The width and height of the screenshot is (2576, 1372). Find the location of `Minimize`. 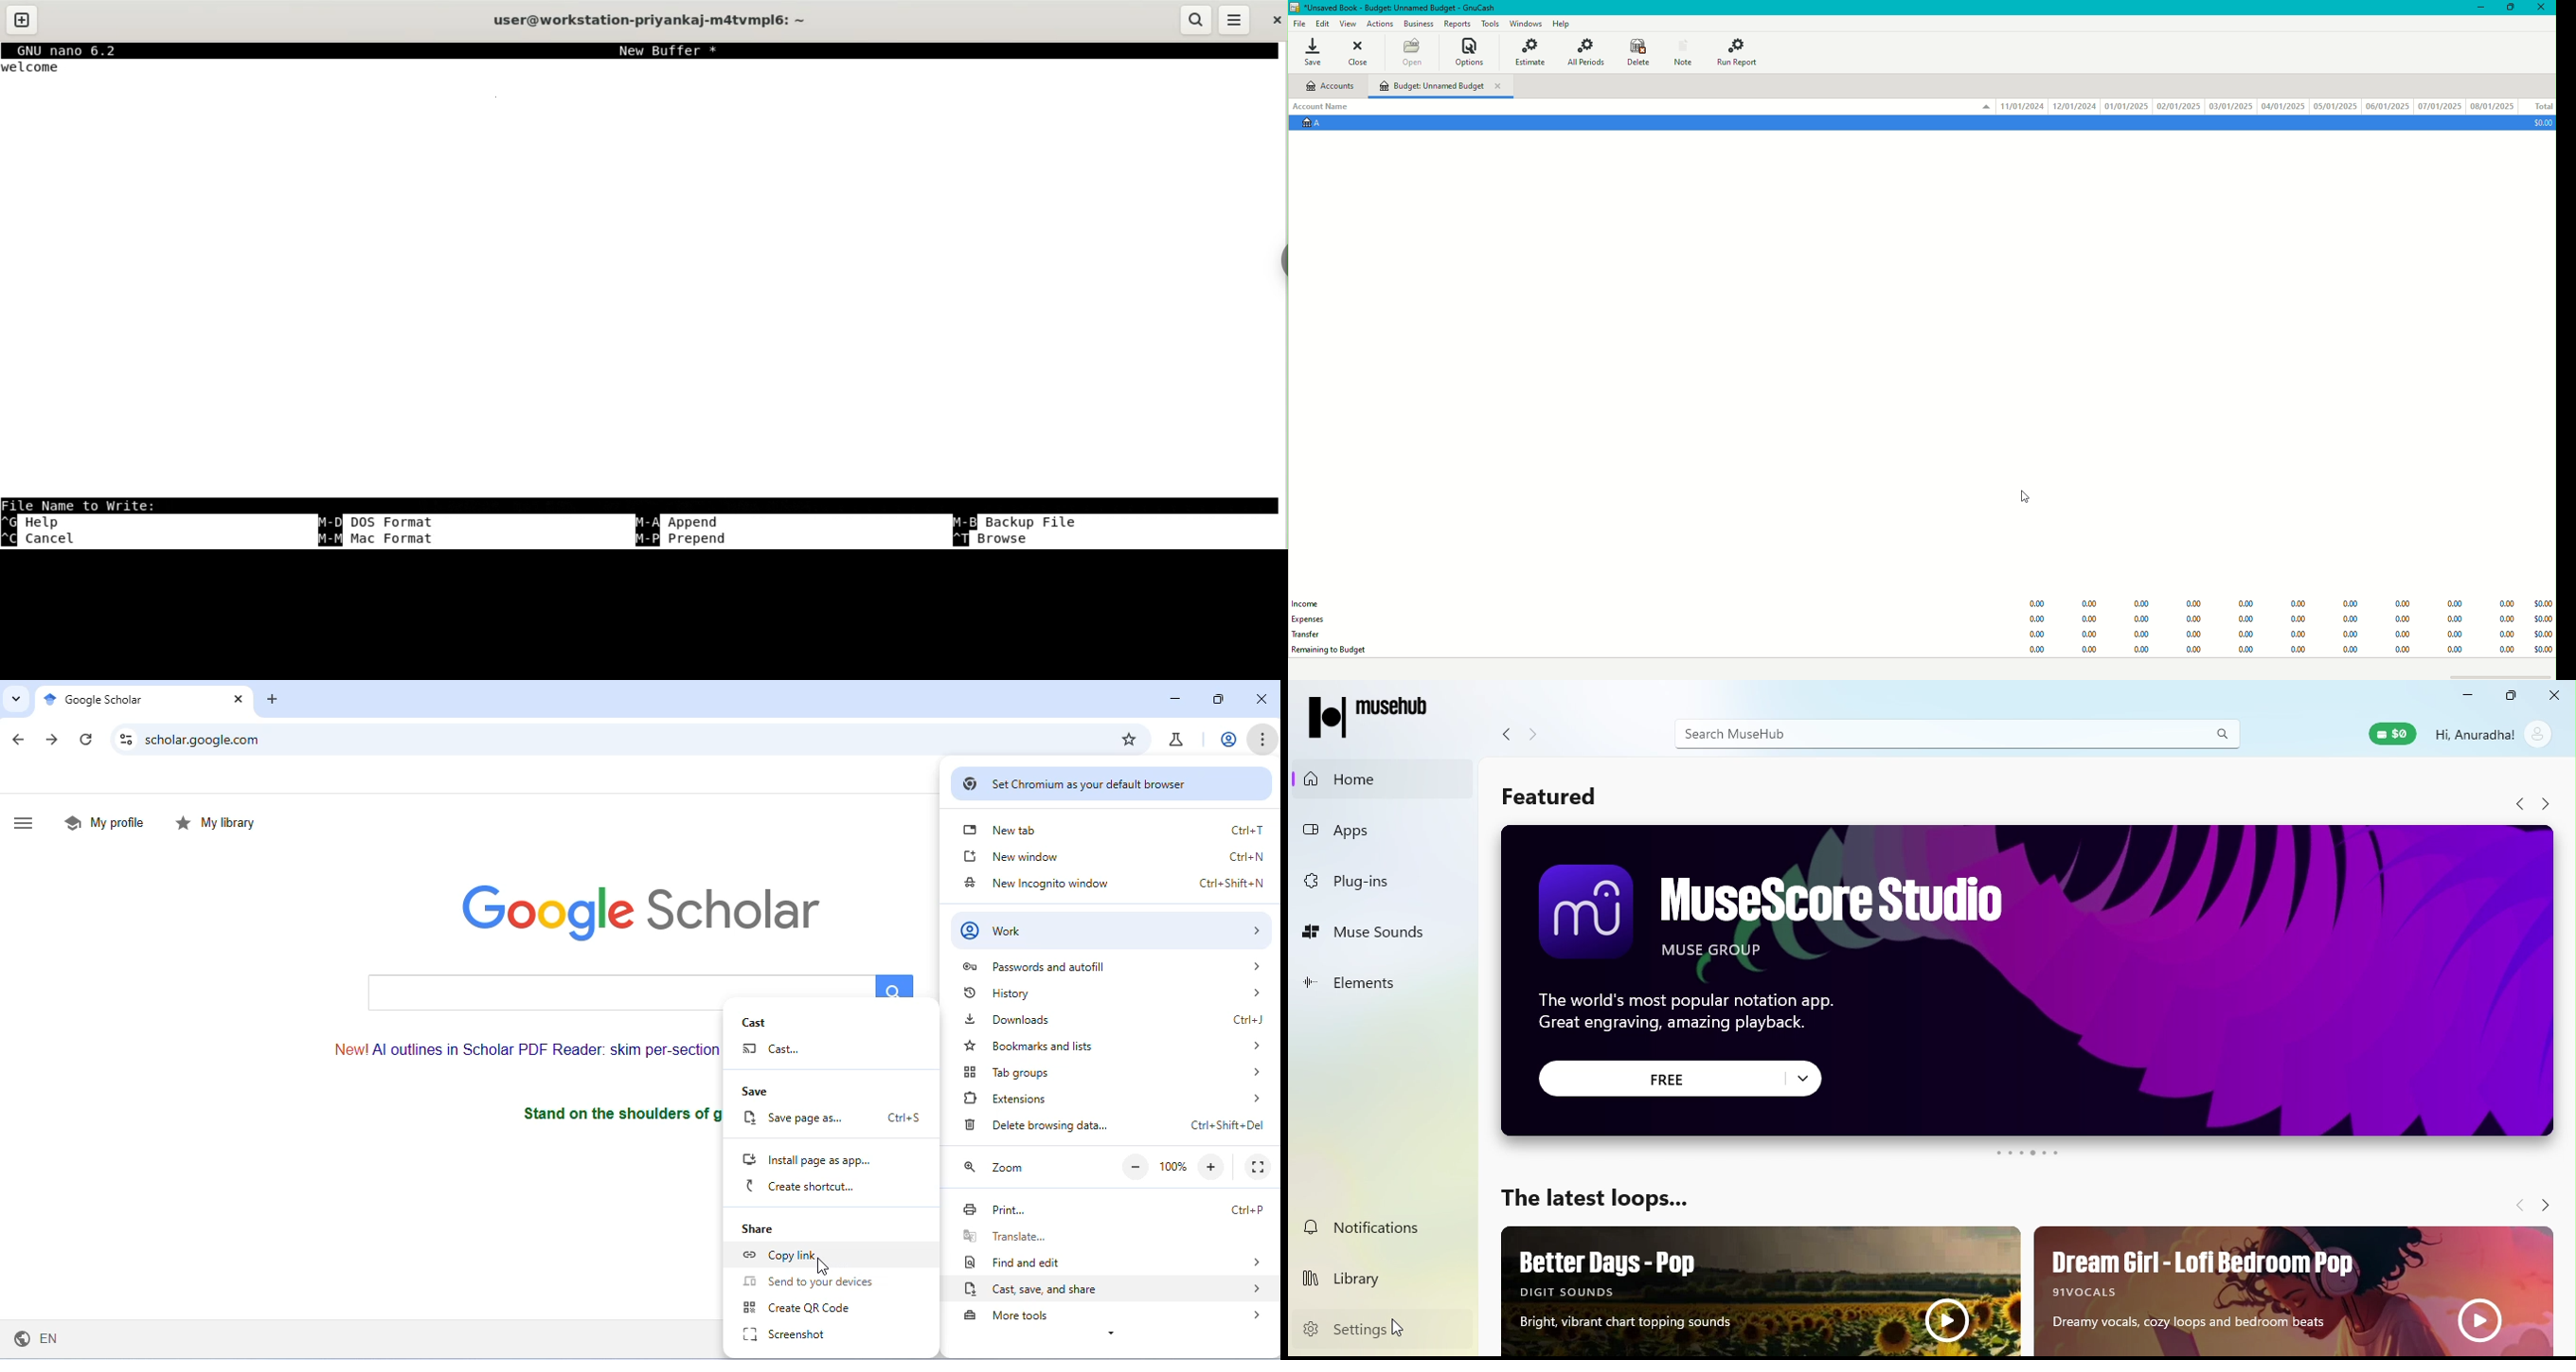

Minimize is located at coordinates (2479, 10).